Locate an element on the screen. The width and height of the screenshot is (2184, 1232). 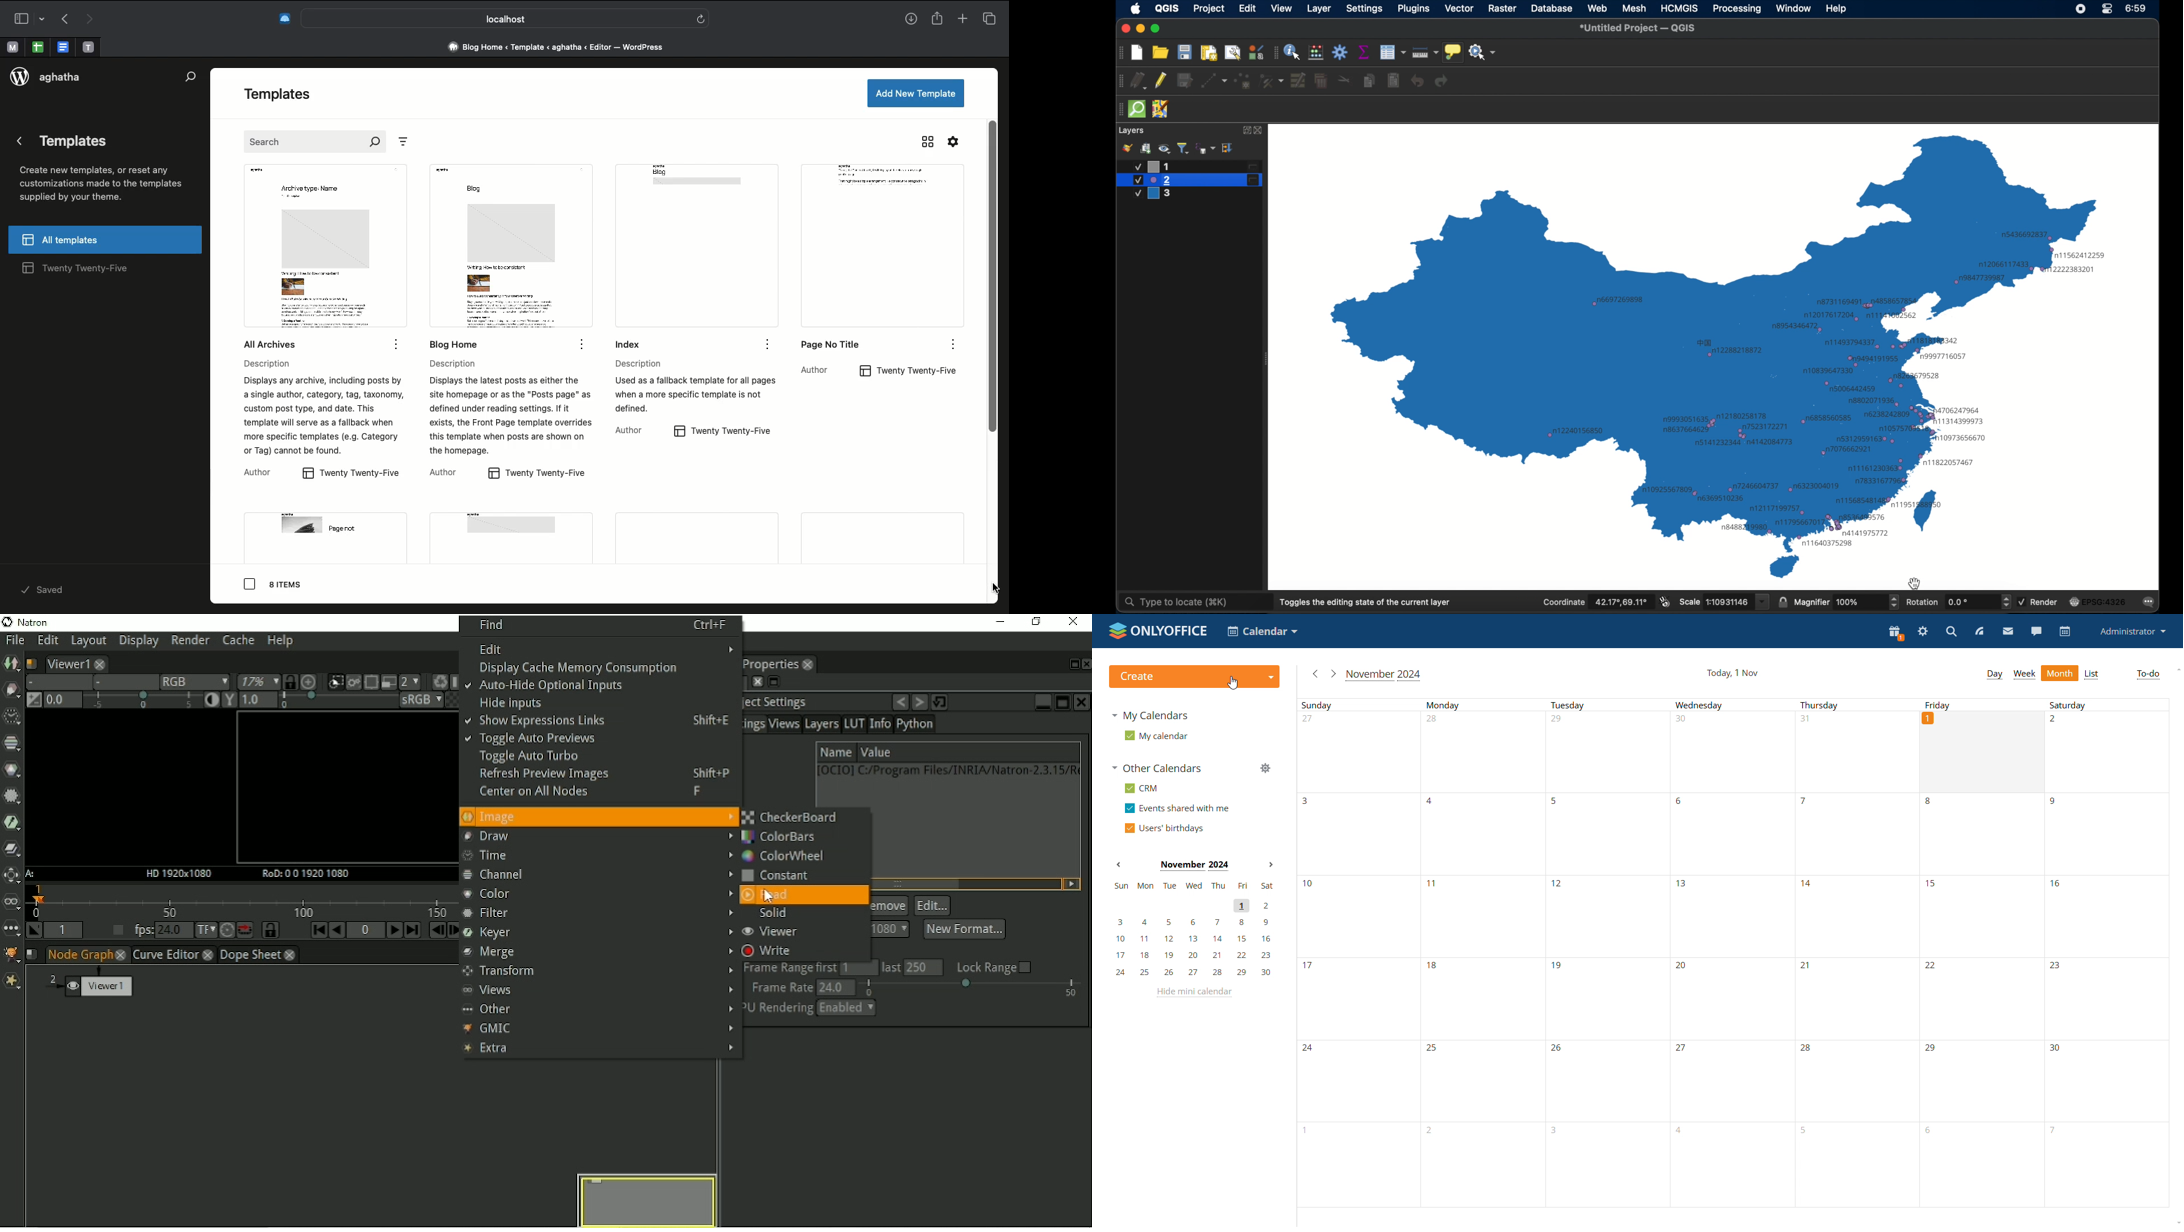
Scroll is located at coordinates (990, 350).